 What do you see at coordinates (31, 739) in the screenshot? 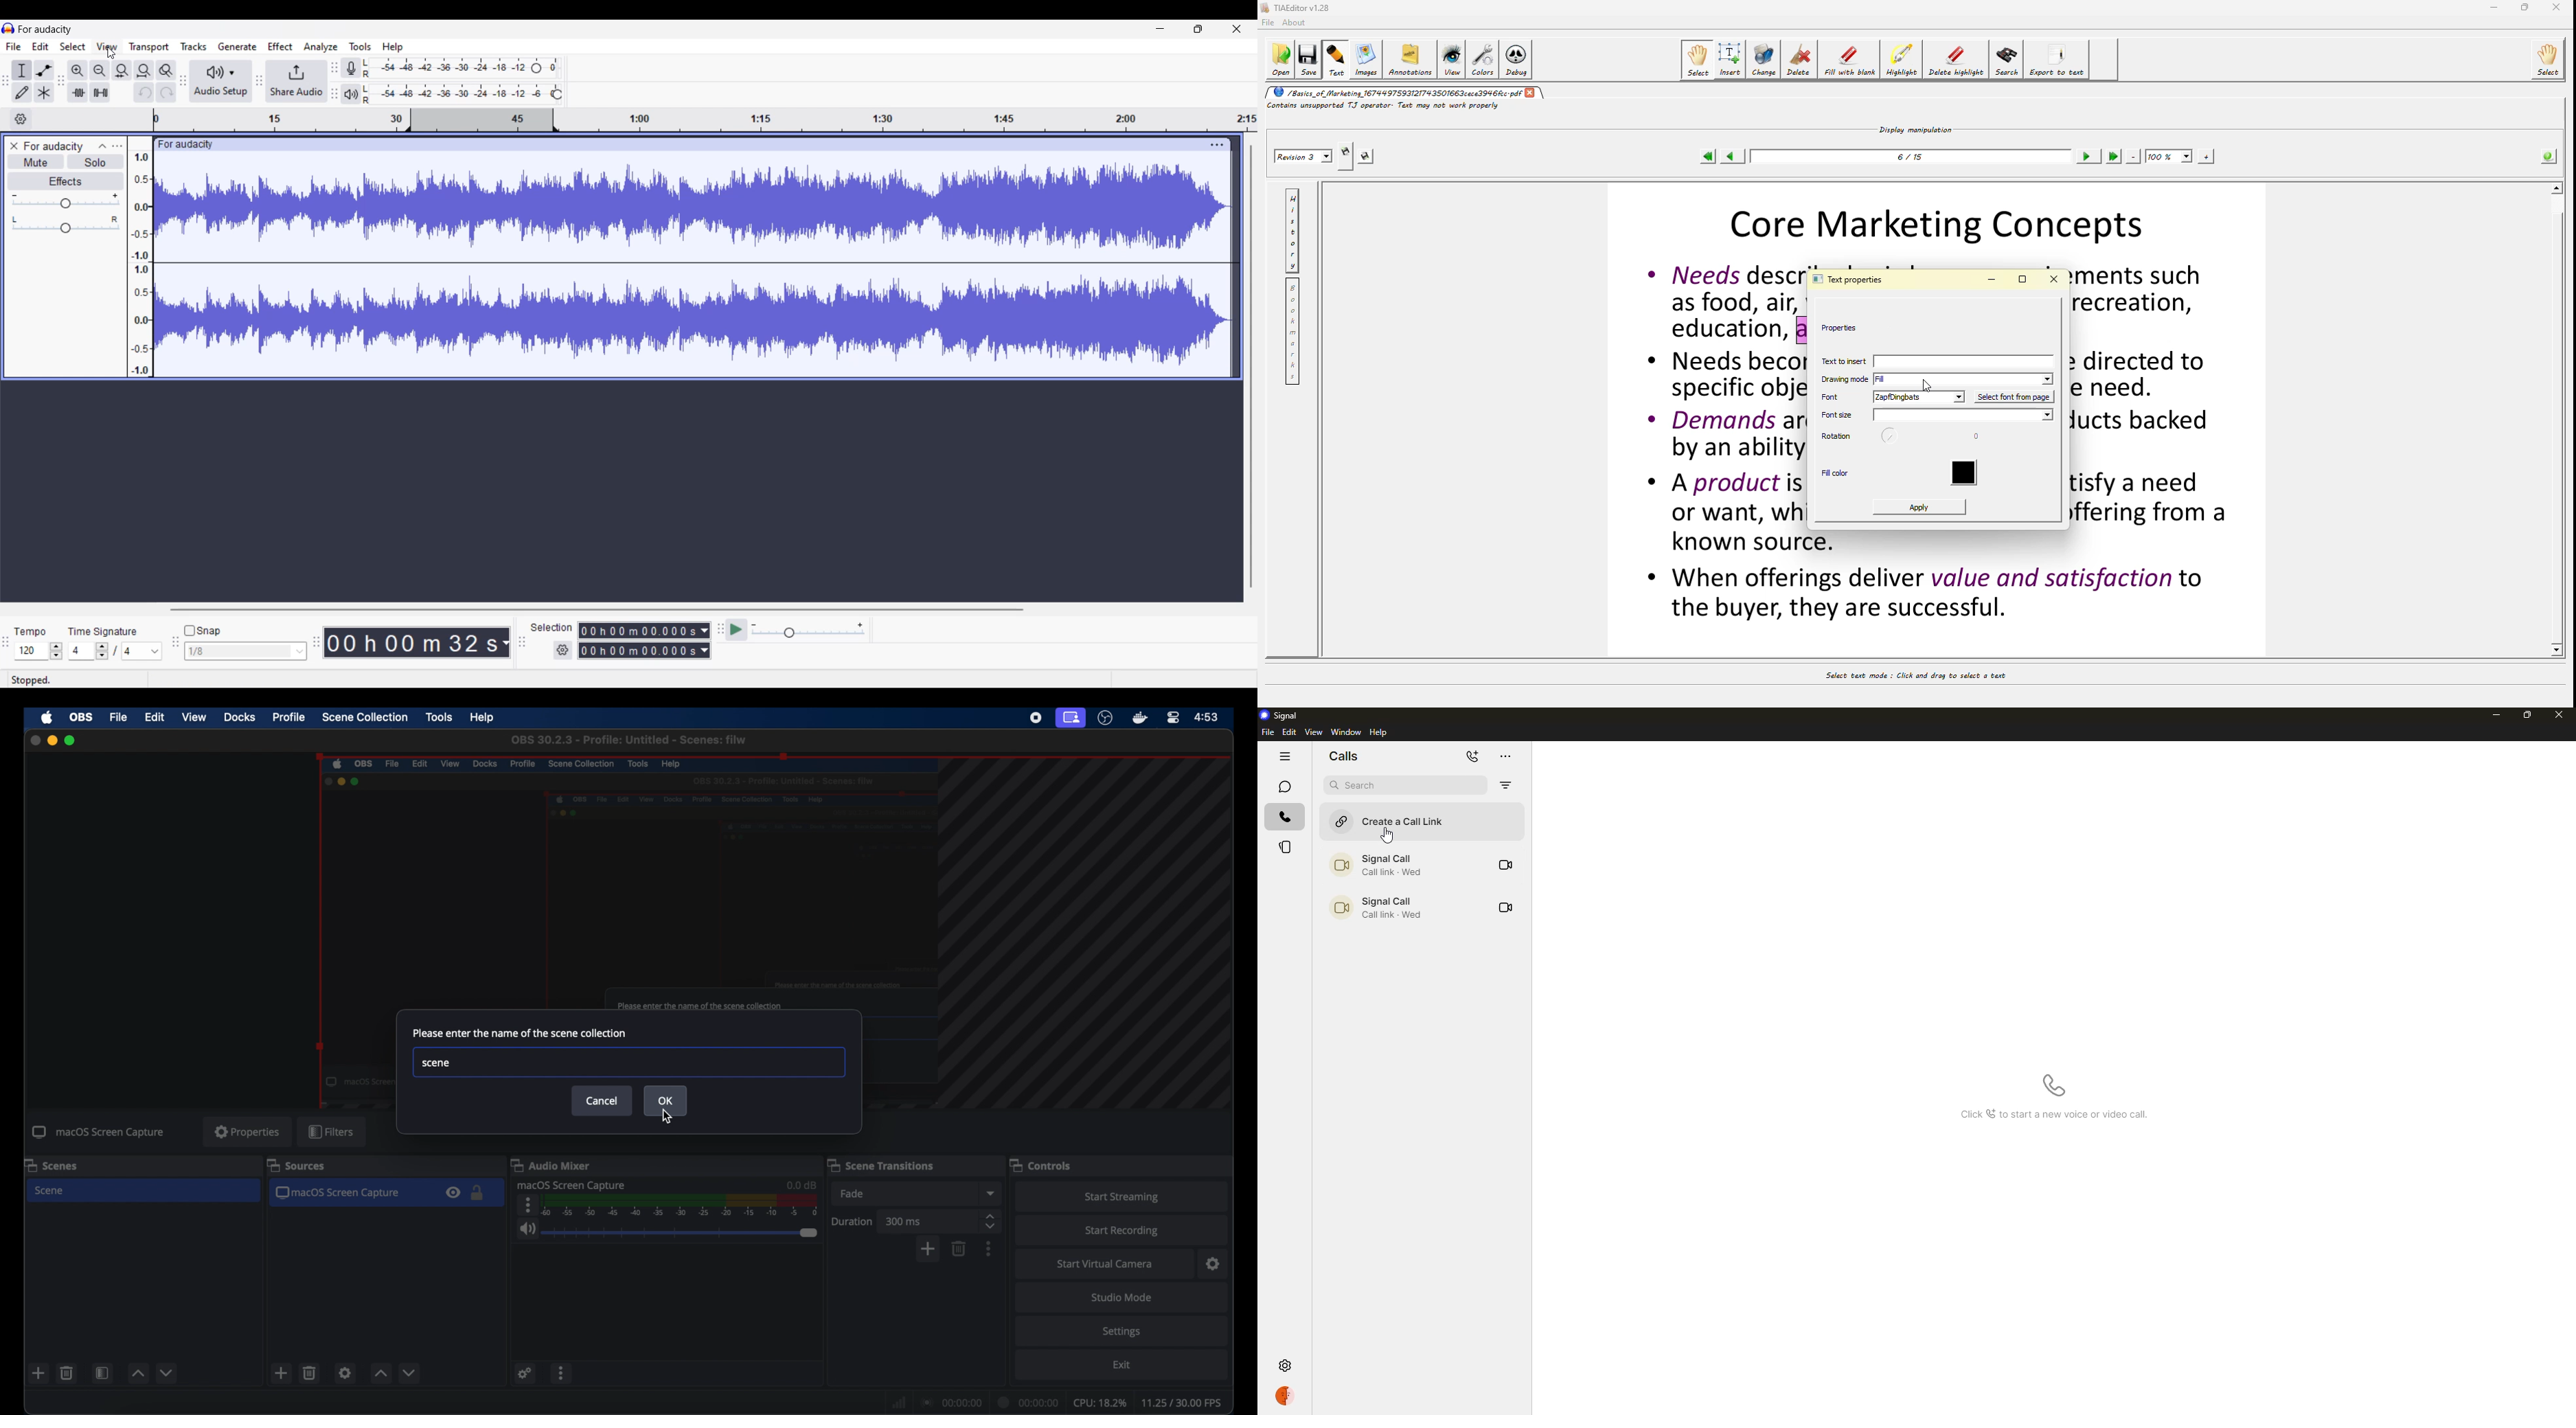
I see `close` at bounding box center [31, 739].